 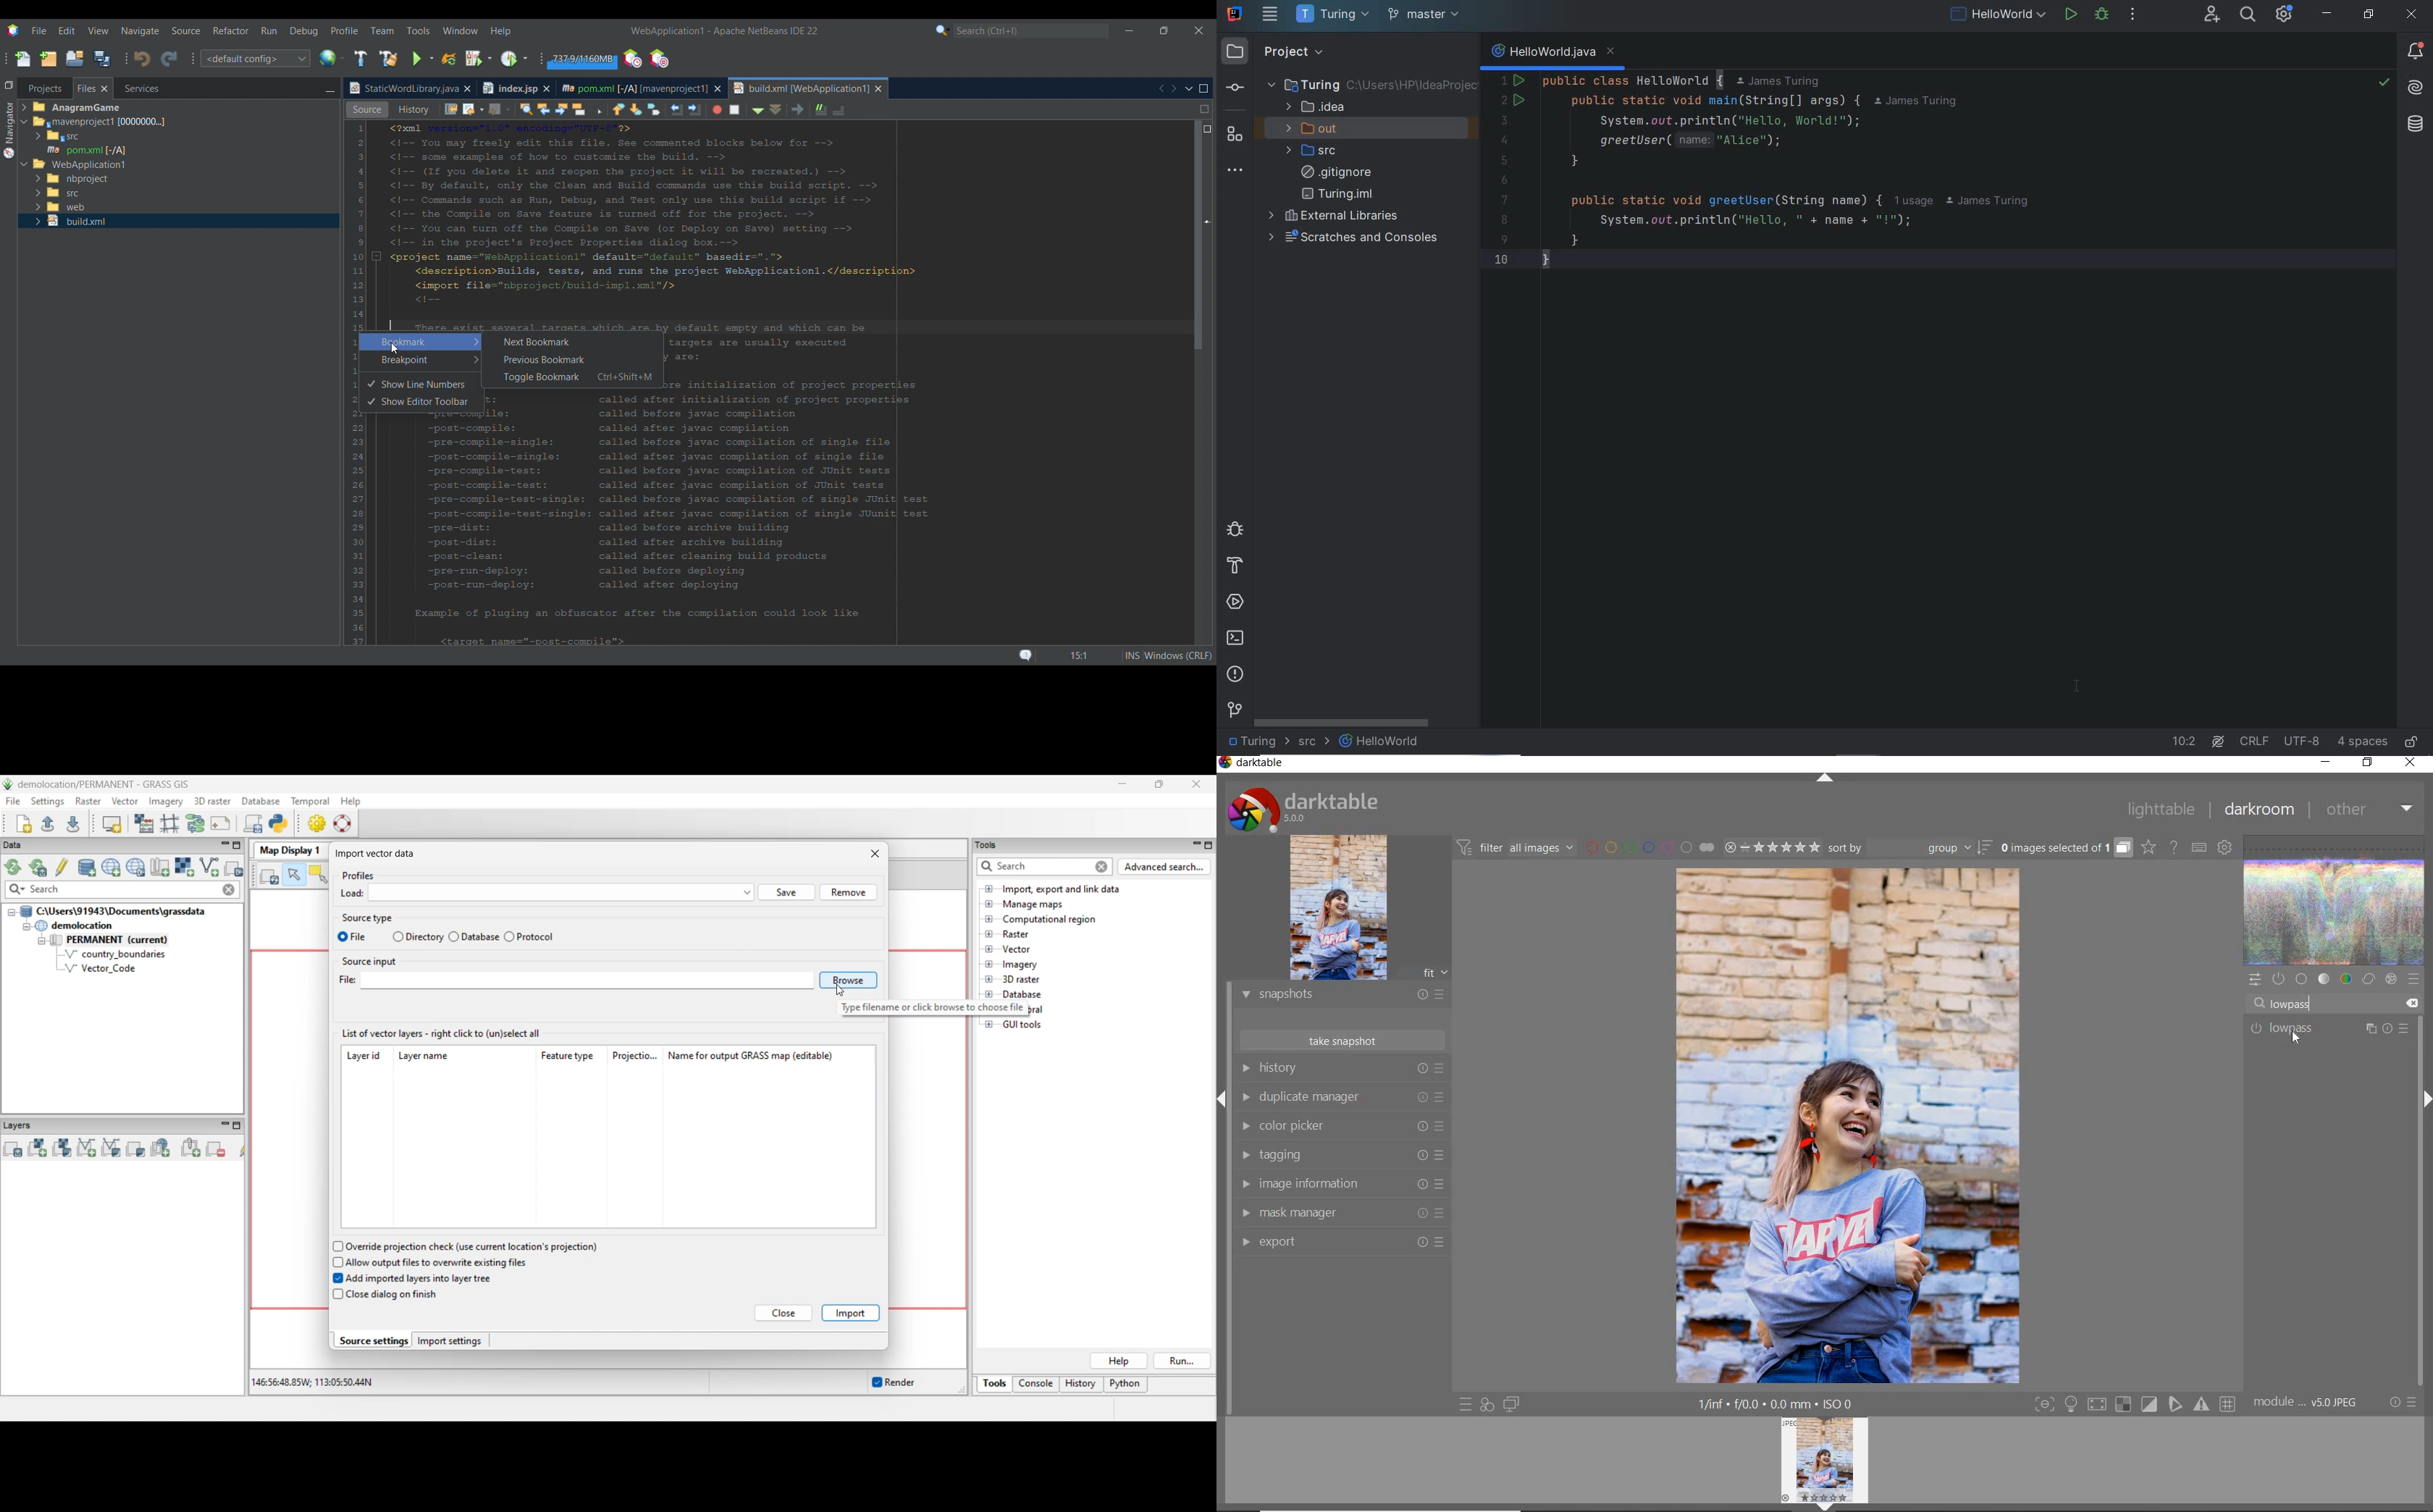 What do you see at coordinates (1316, 128) in the screenshot?
I see `out` at bounding box center [1316, 128].